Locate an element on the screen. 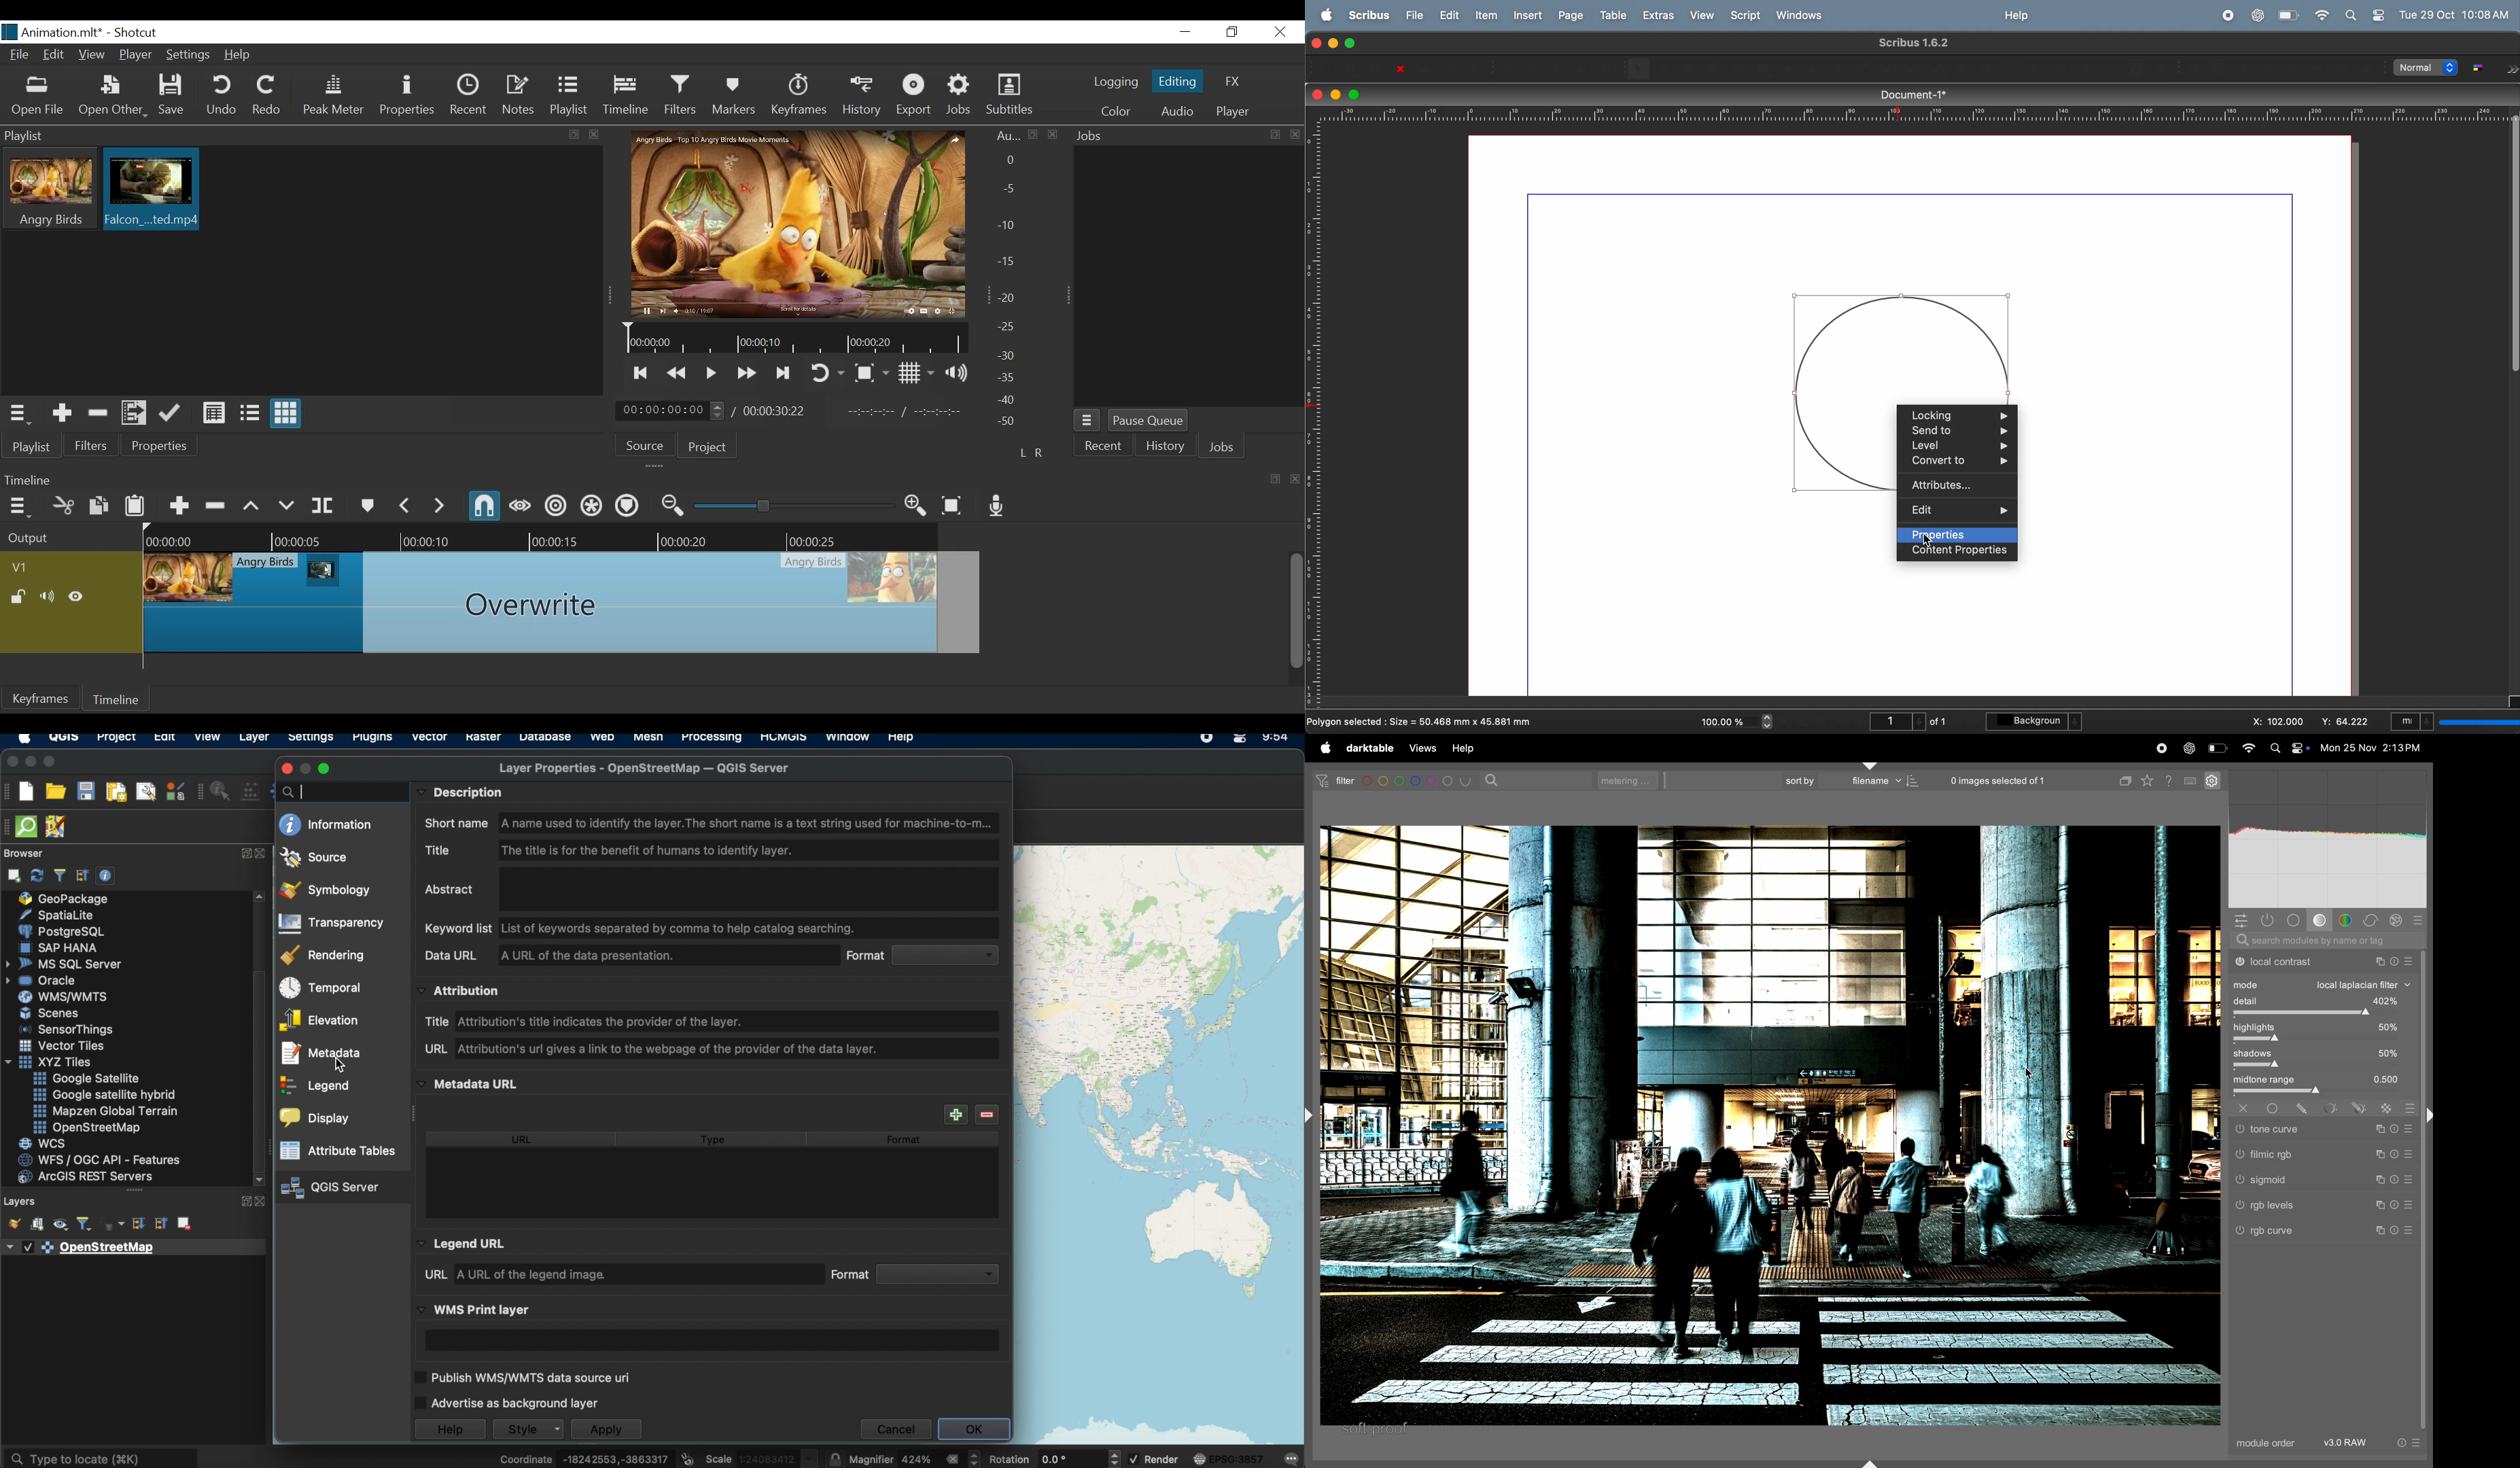 This screenshot has width=2520, height=1484. help is located at coordinates (1463, 748).